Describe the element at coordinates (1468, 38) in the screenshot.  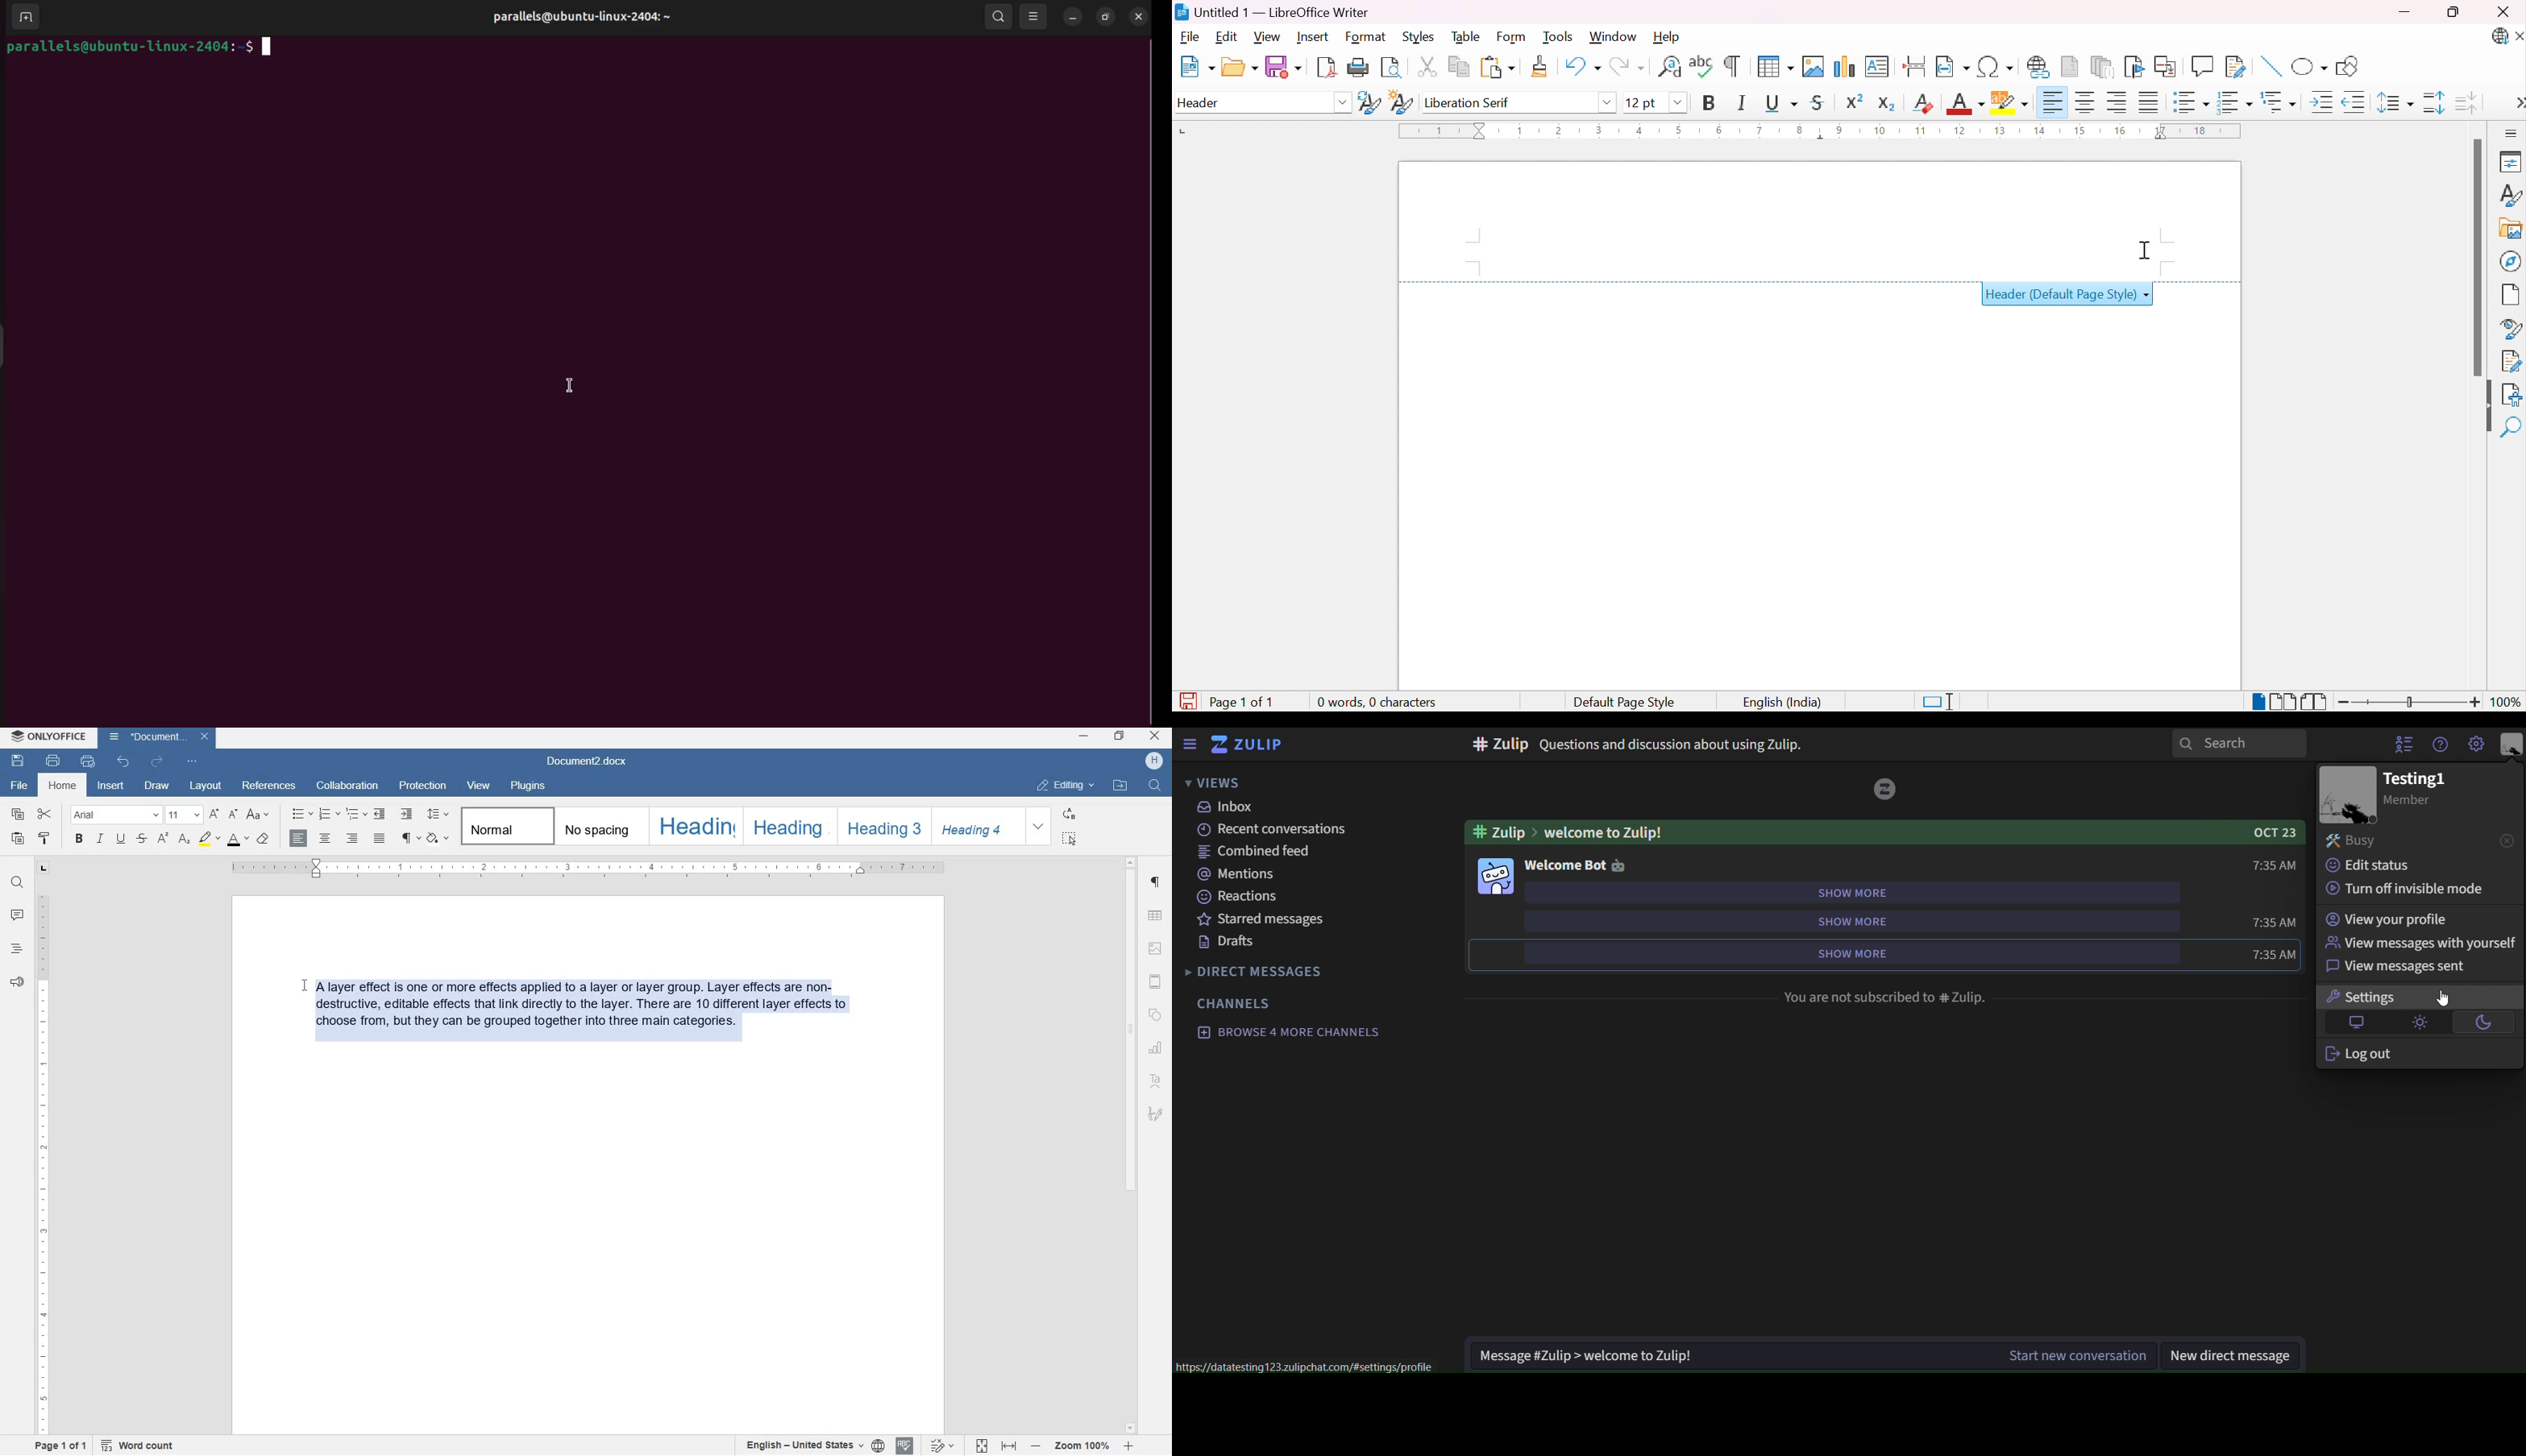
I see `Table` at that location.